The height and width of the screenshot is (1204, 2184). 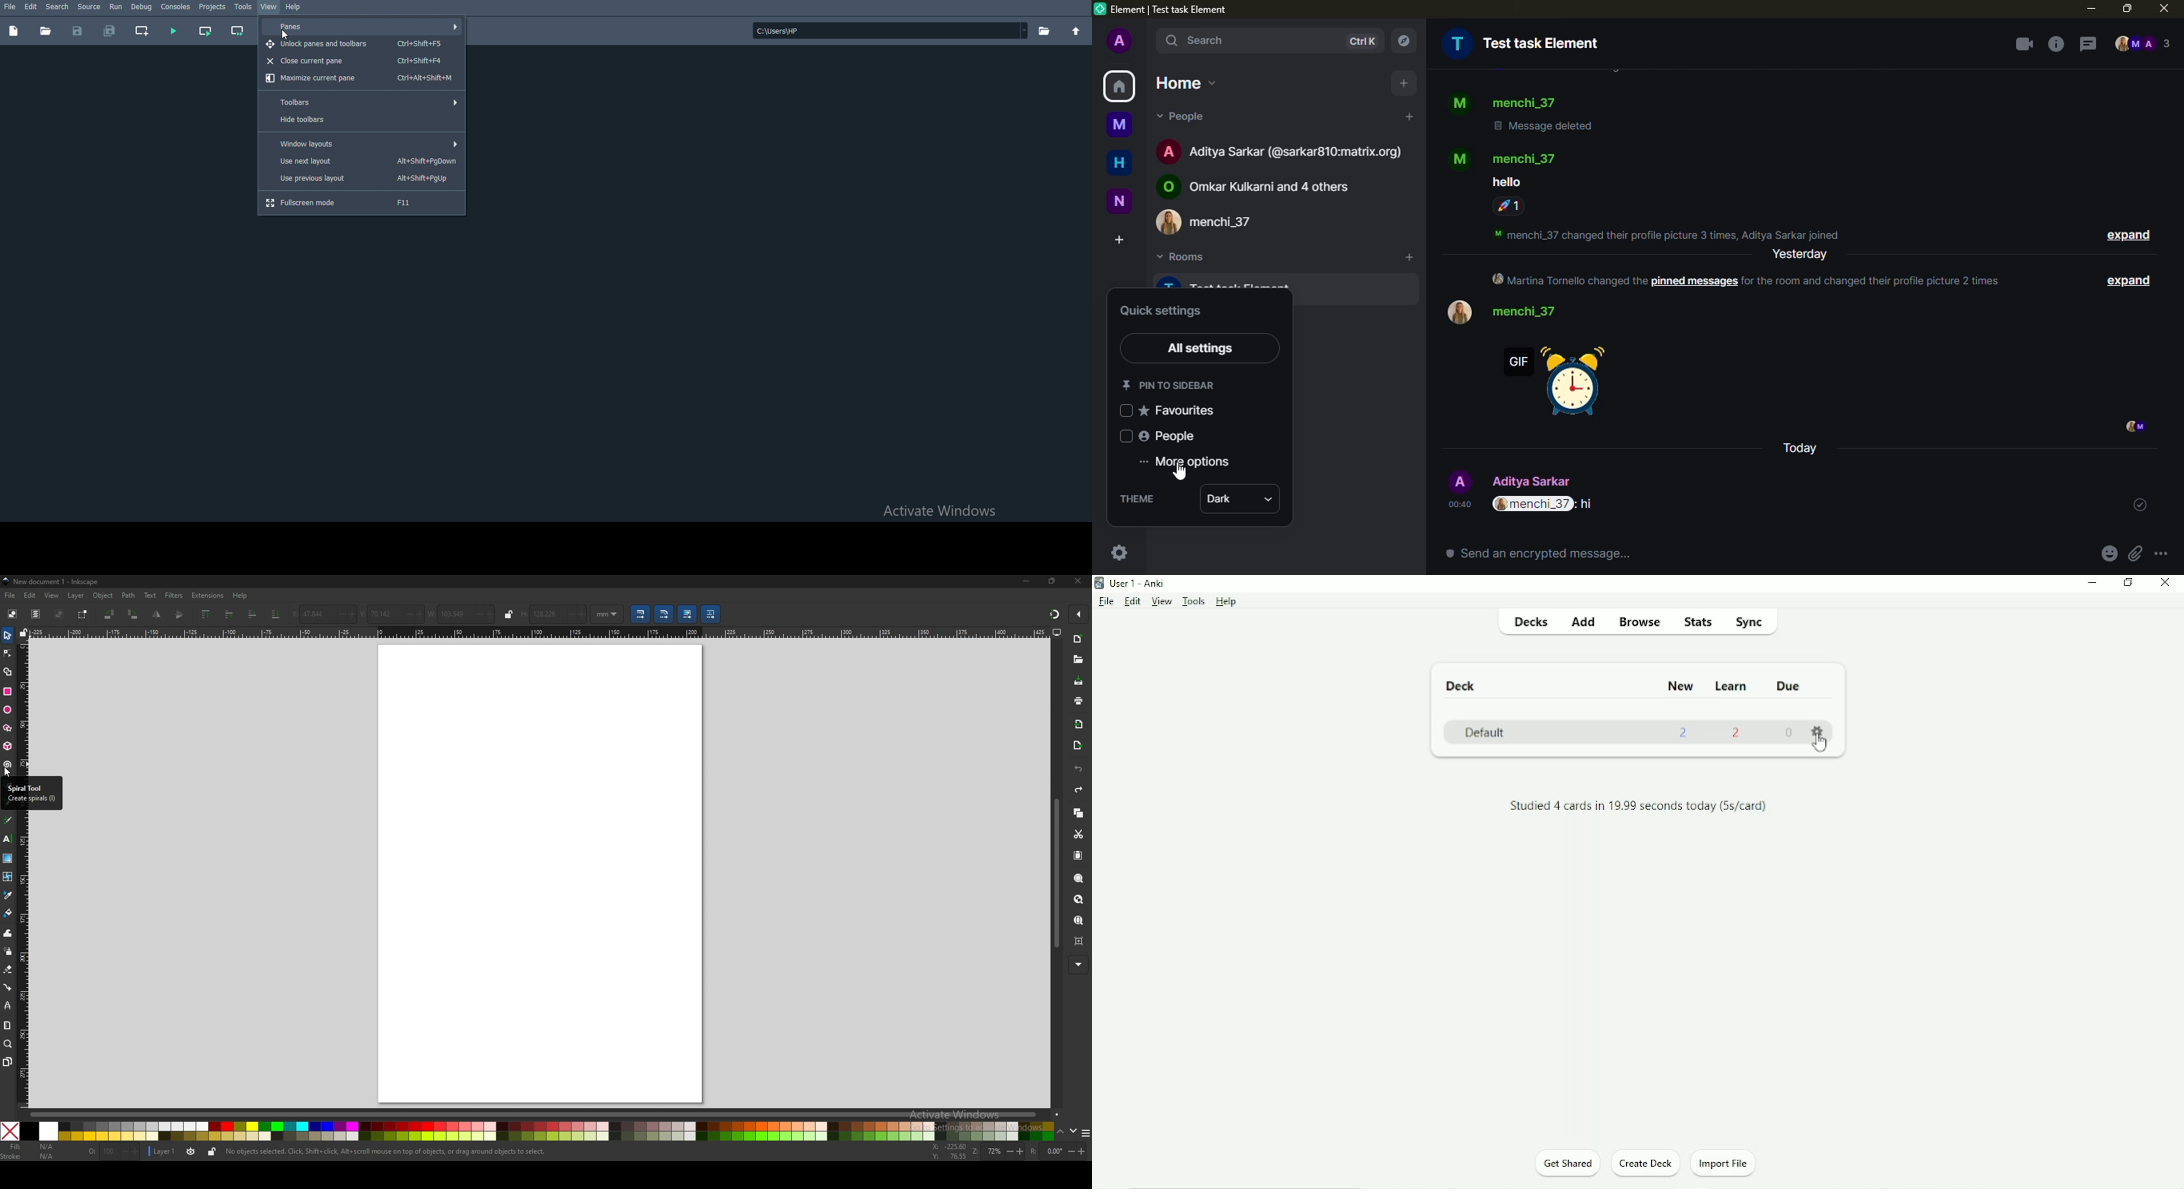 I want to click on O: 100, so click(x=113, y=1153).